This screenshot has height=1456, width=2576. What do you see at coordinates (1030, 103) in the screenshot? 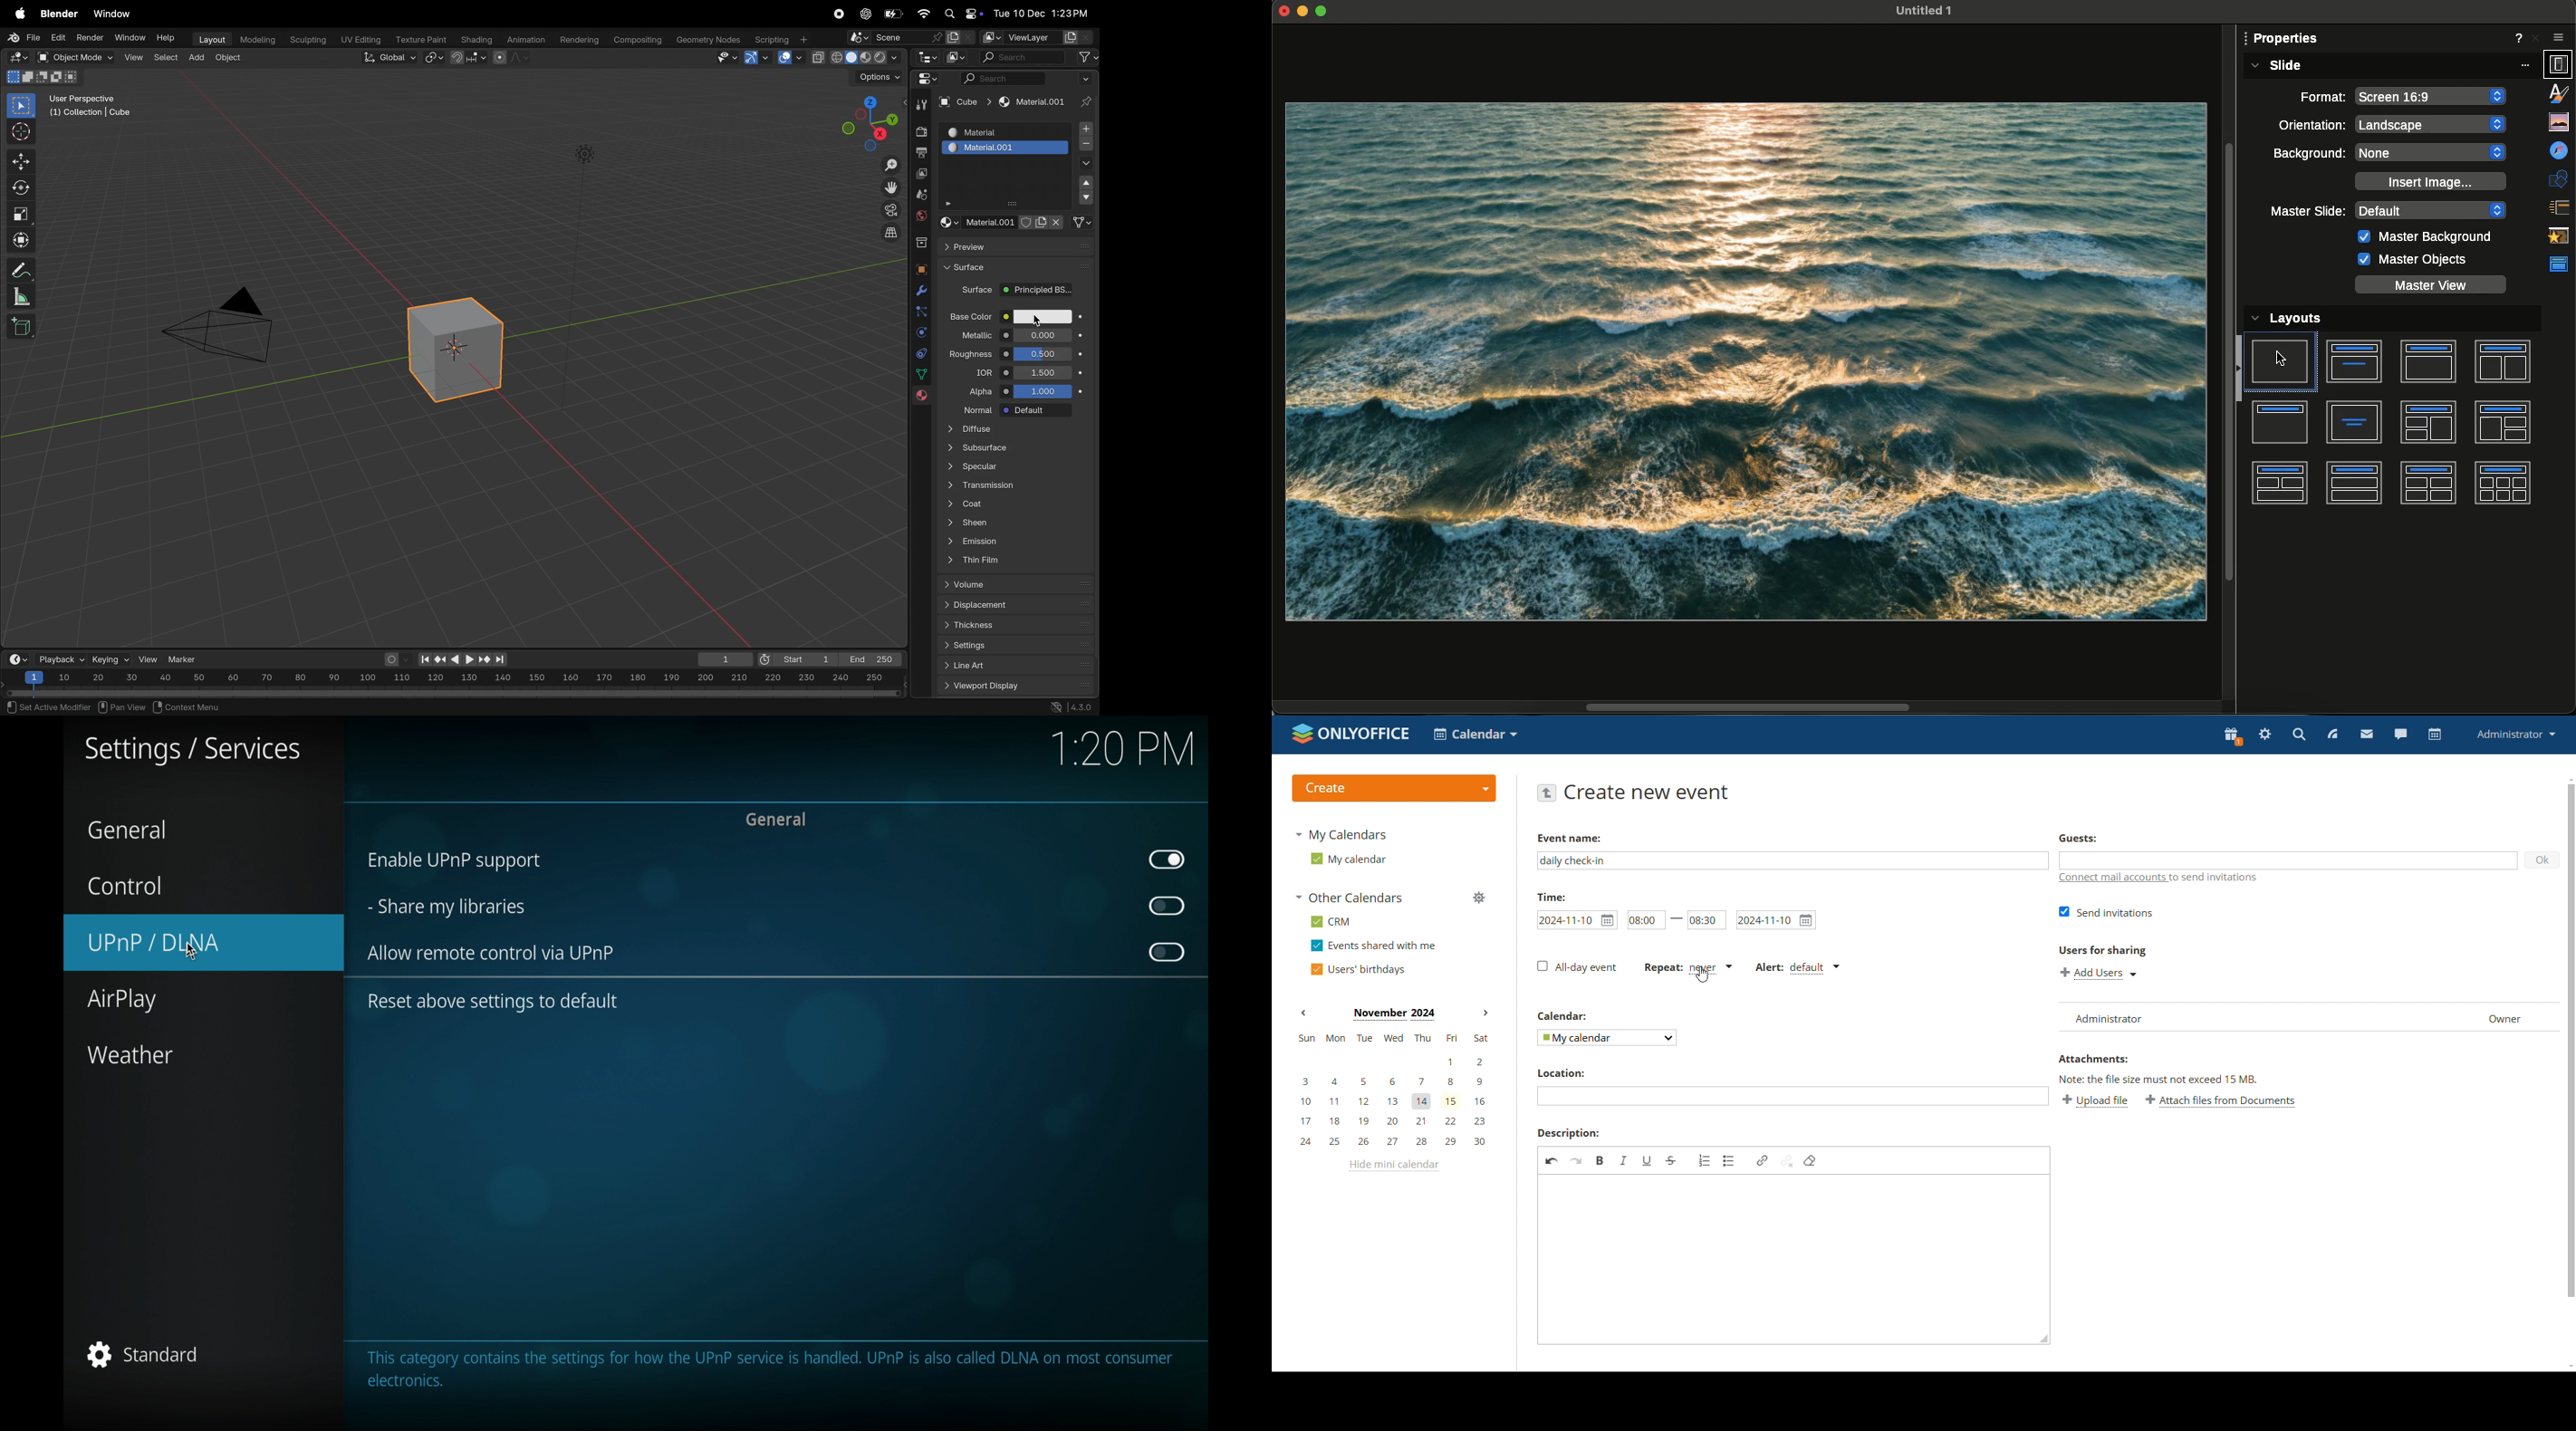
I see `material` at bounding box center [1030, 103].